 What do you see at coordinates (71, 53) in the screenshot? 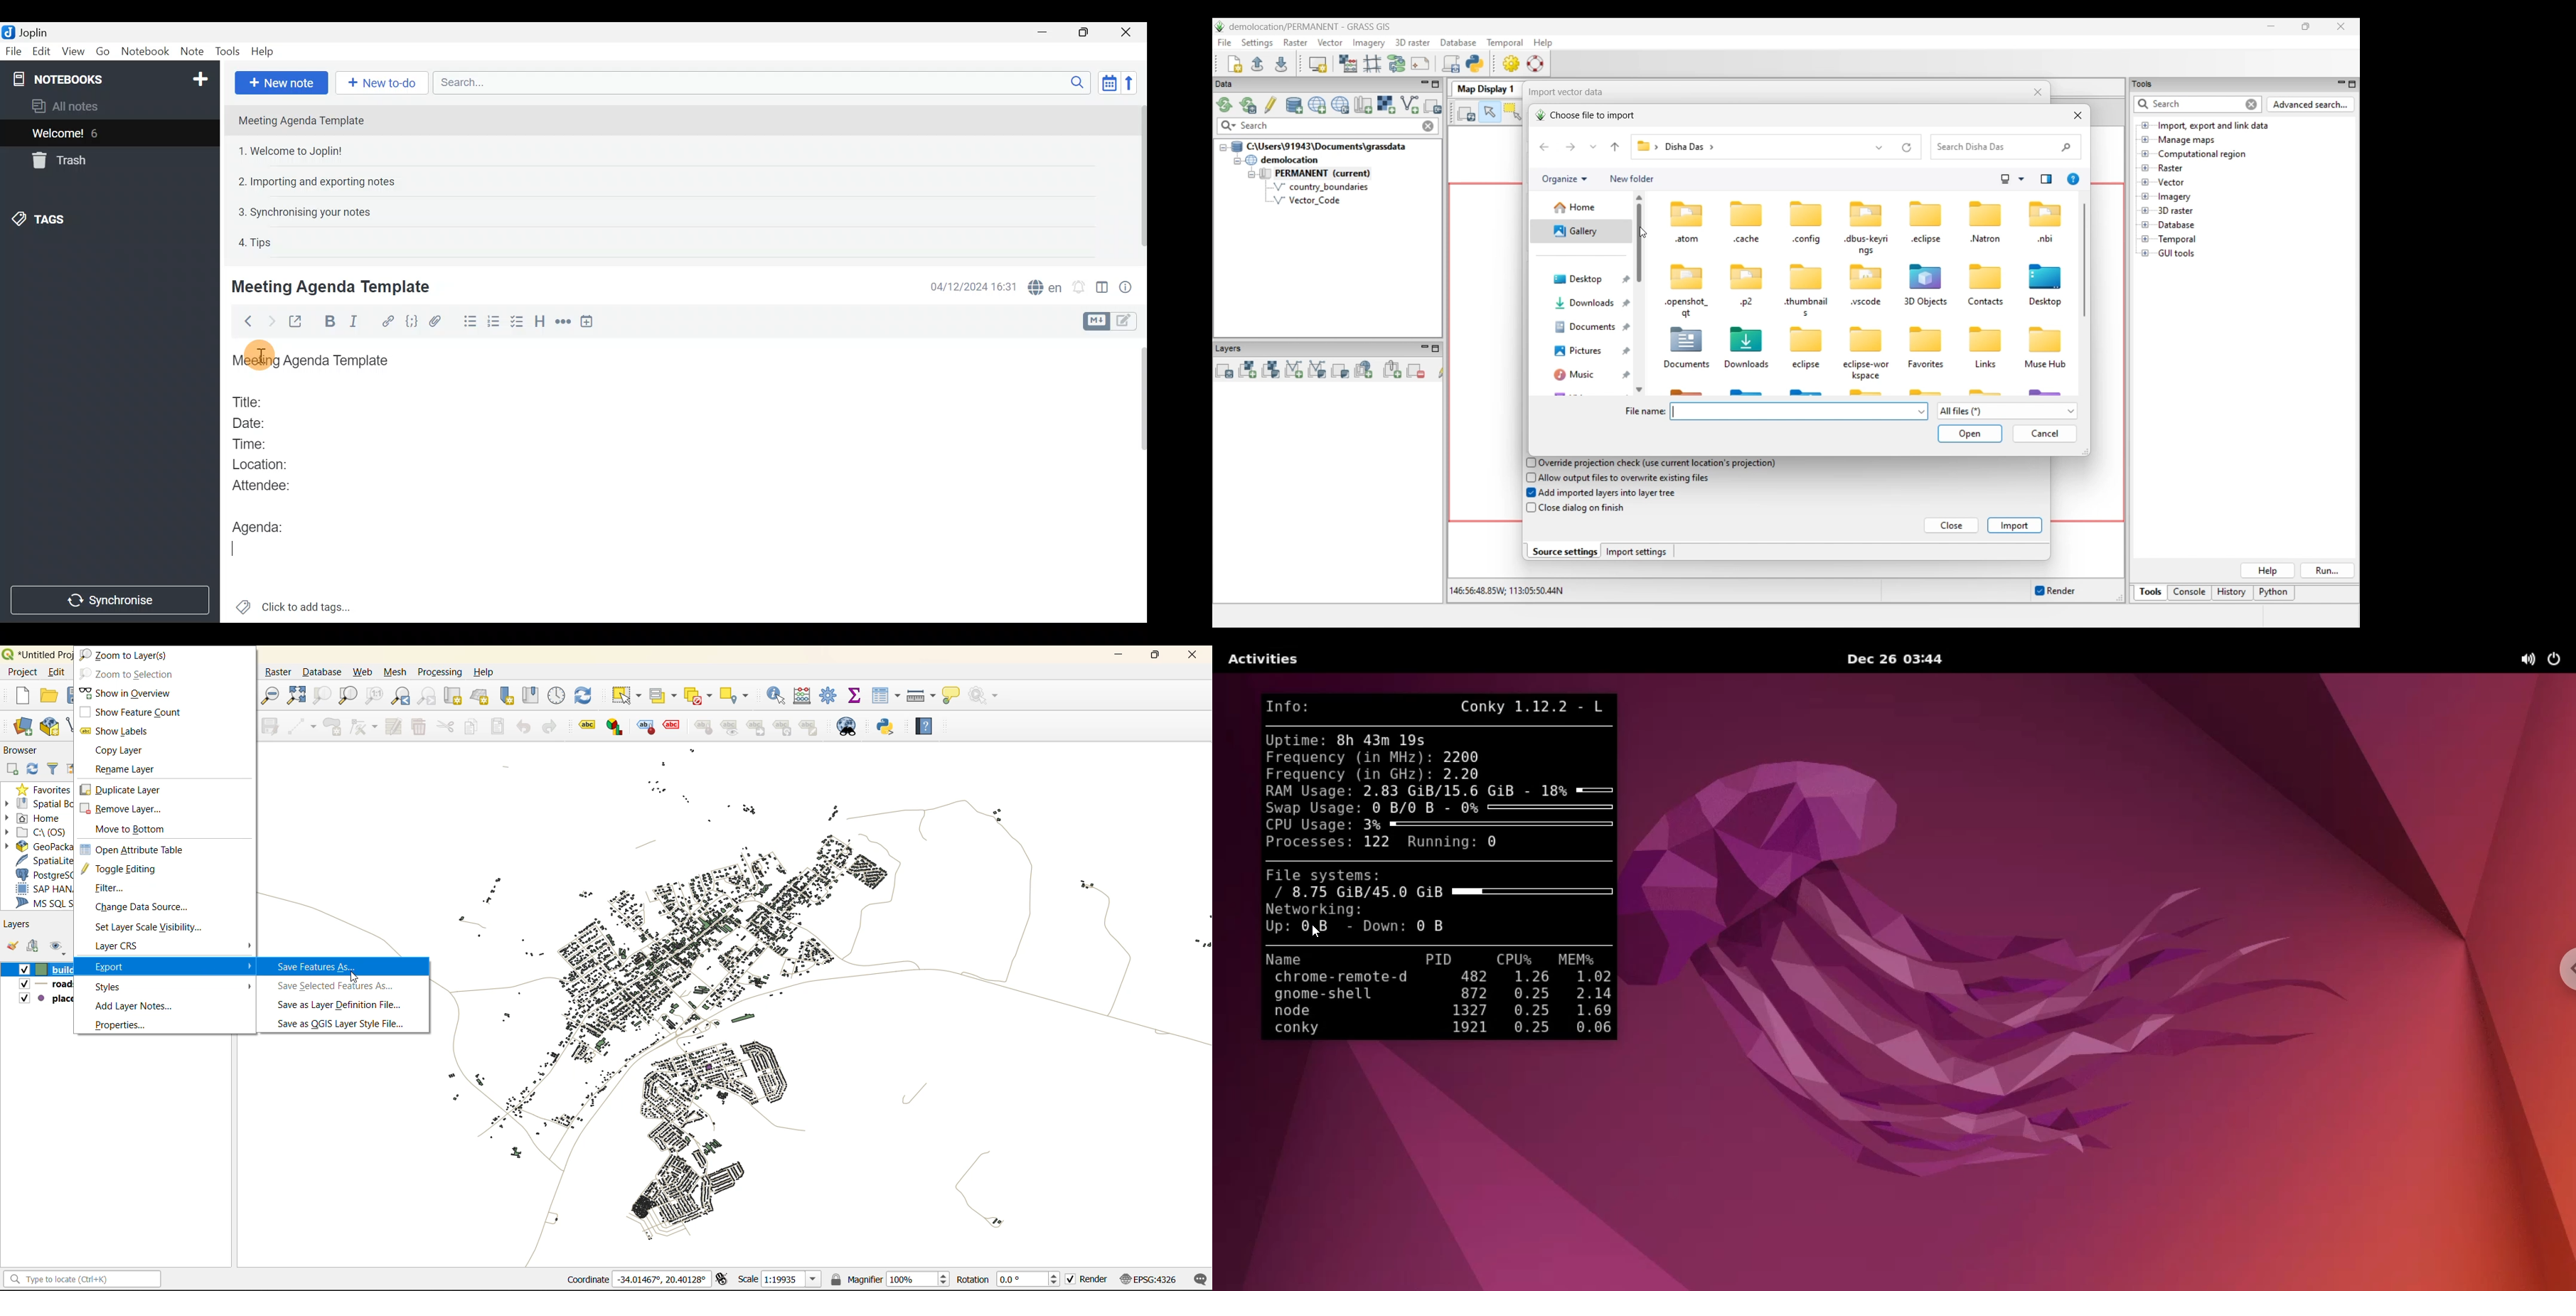
I see `View` at bounding box center [71, 53].